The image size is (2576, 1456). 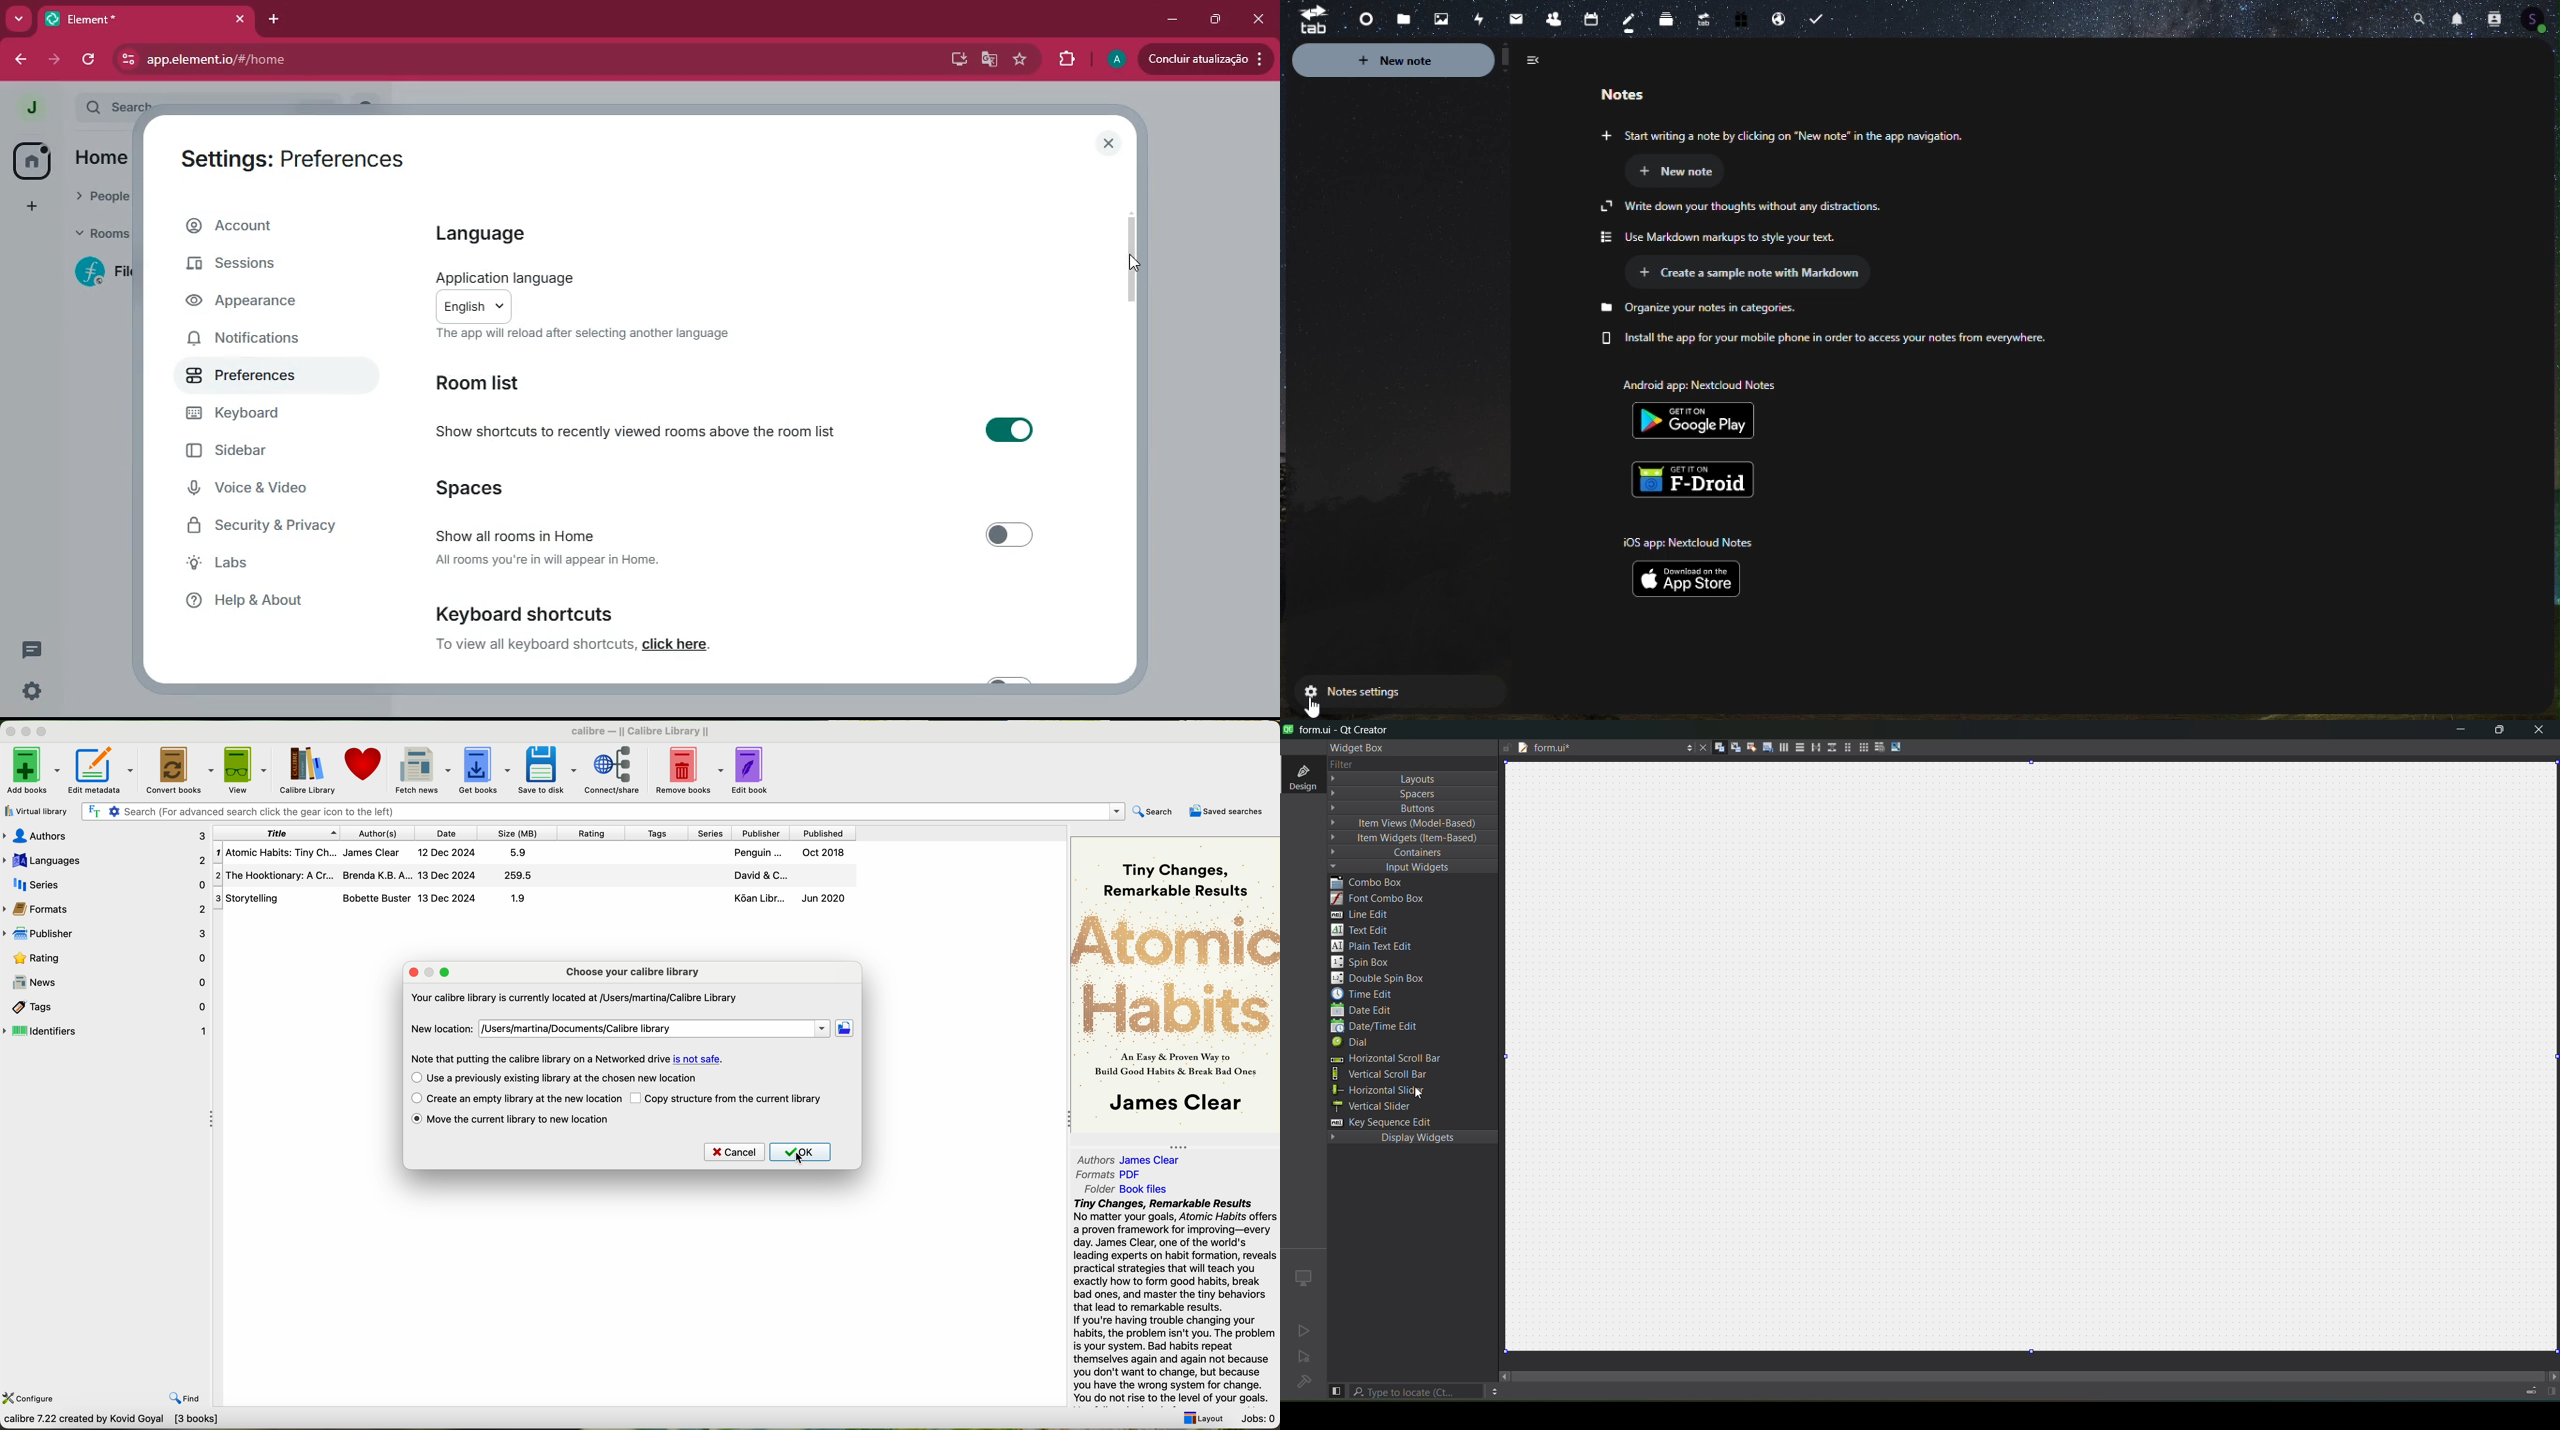 I want to click on donate, so click(x=362, y=767).